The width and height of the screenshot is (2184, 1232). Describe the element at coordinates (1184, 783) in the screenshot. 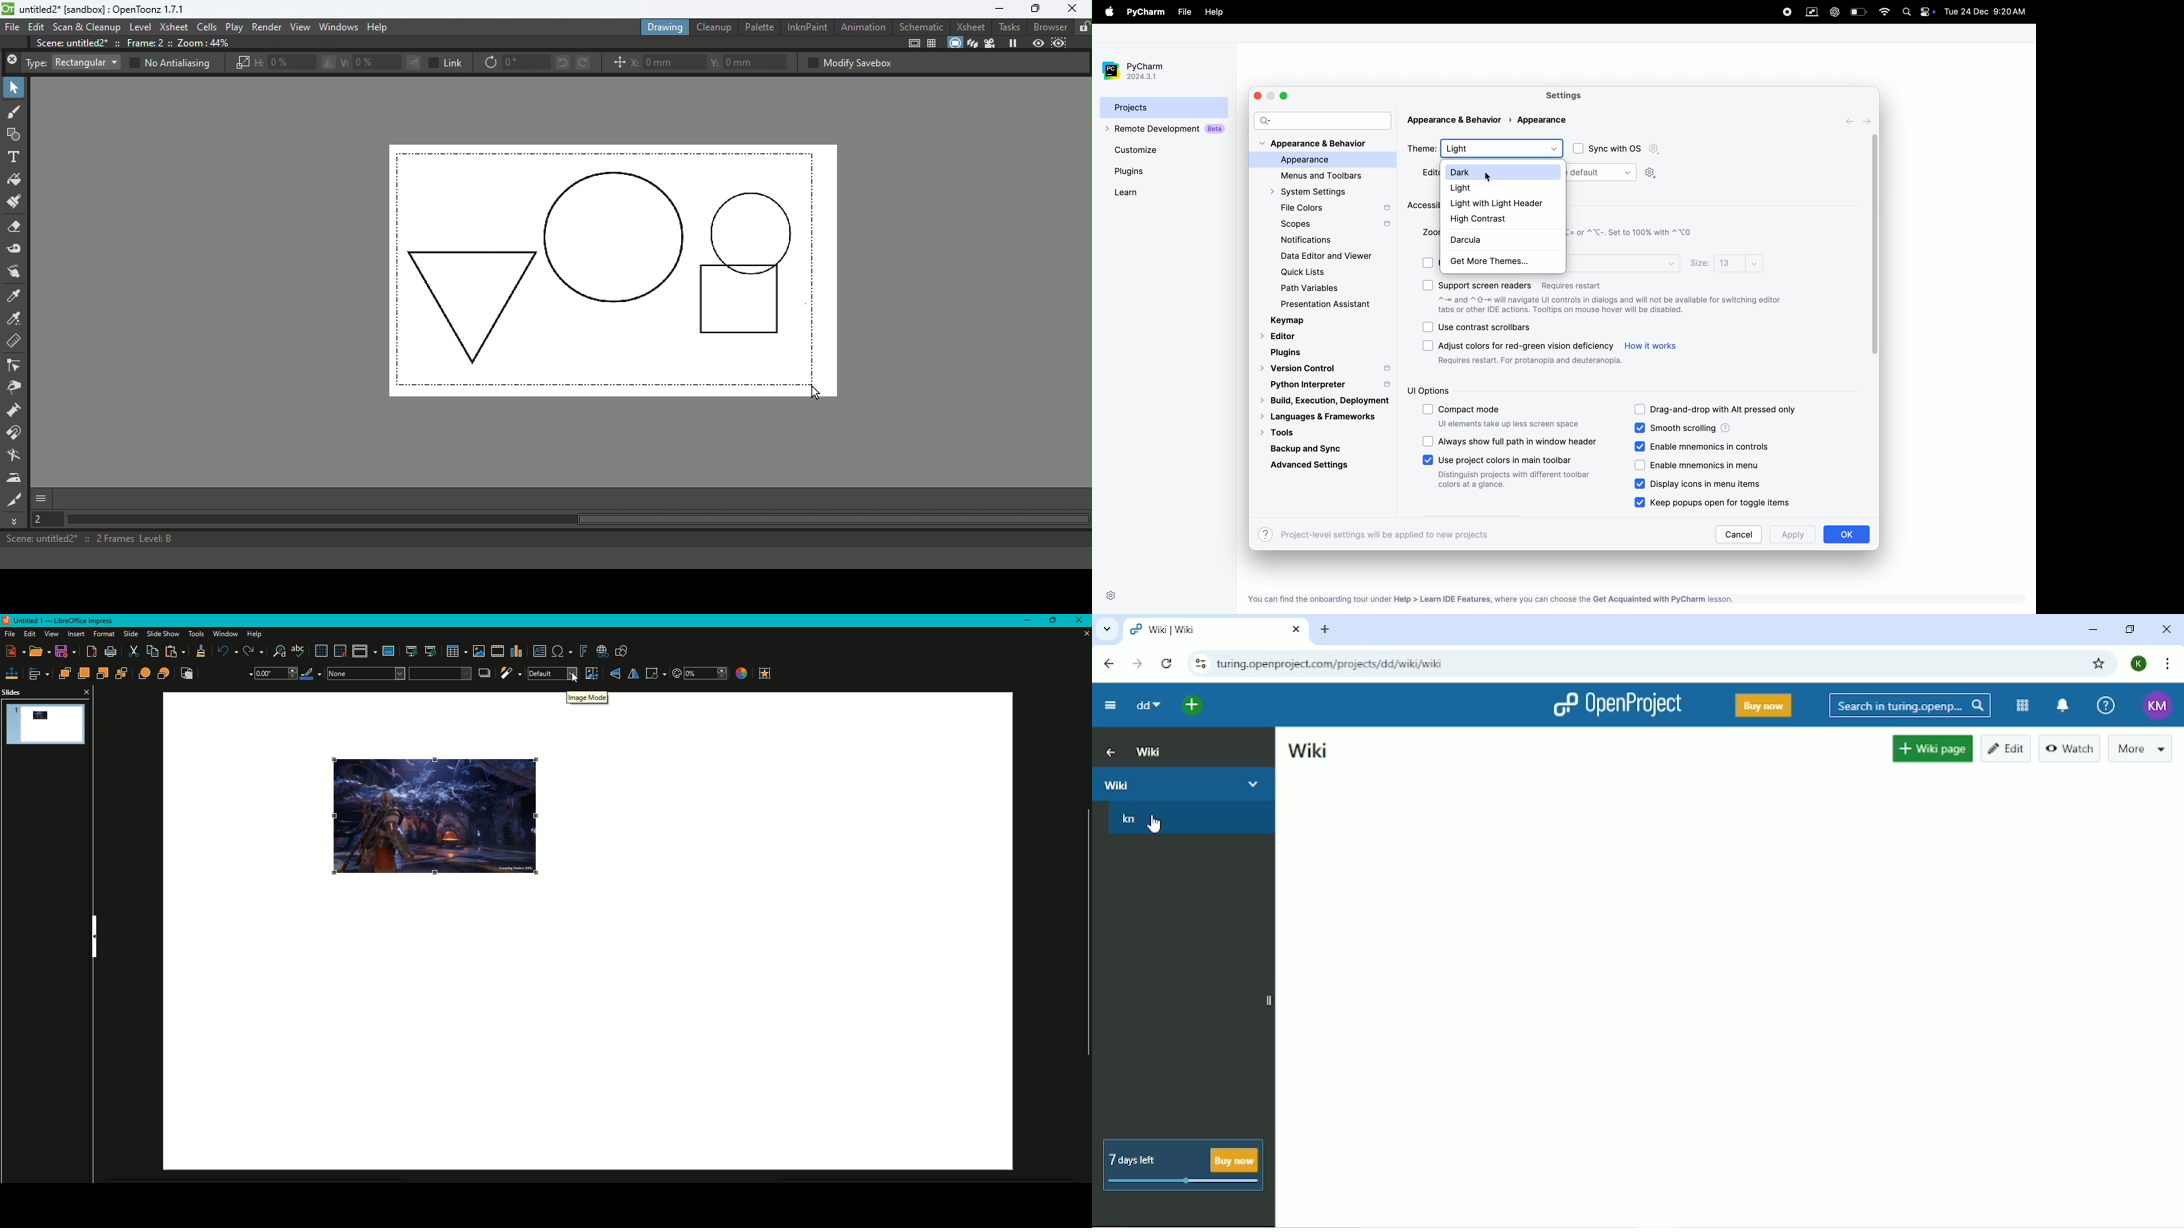

I see `Wiki` at that location.